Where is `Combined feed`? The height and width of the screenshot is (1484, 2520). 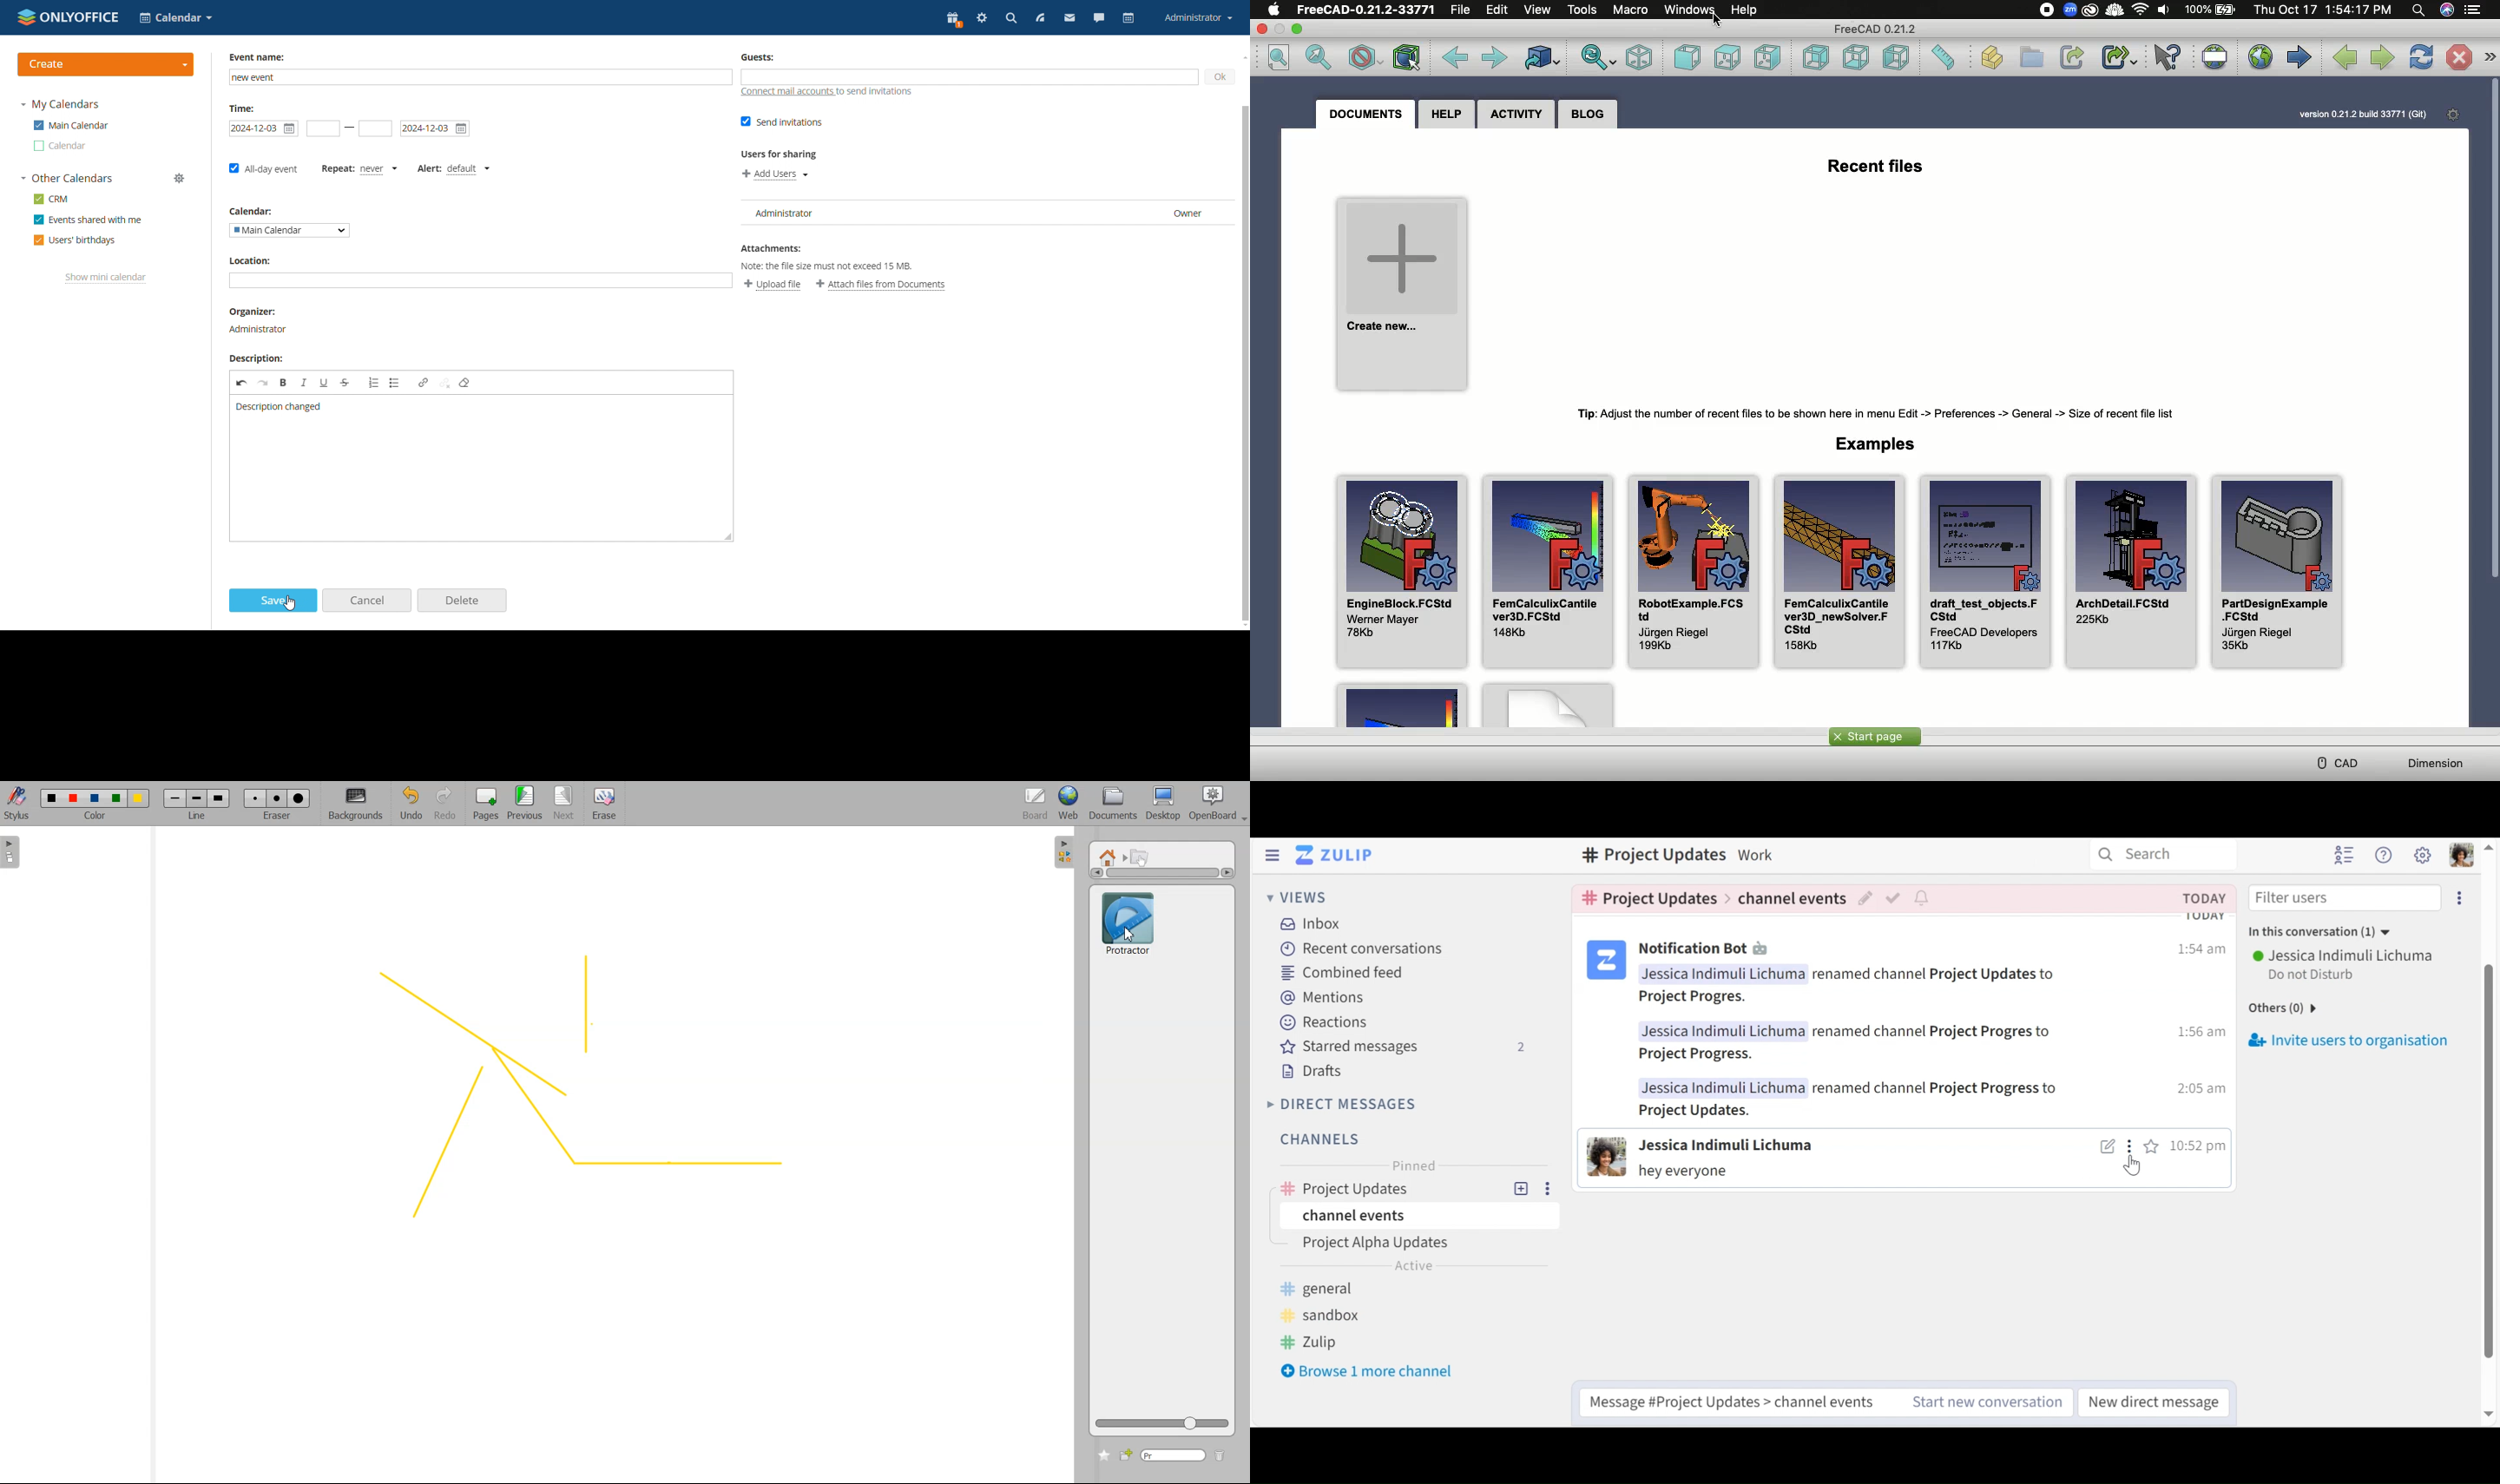
Combined feed is located at coordinates (1341, 974).